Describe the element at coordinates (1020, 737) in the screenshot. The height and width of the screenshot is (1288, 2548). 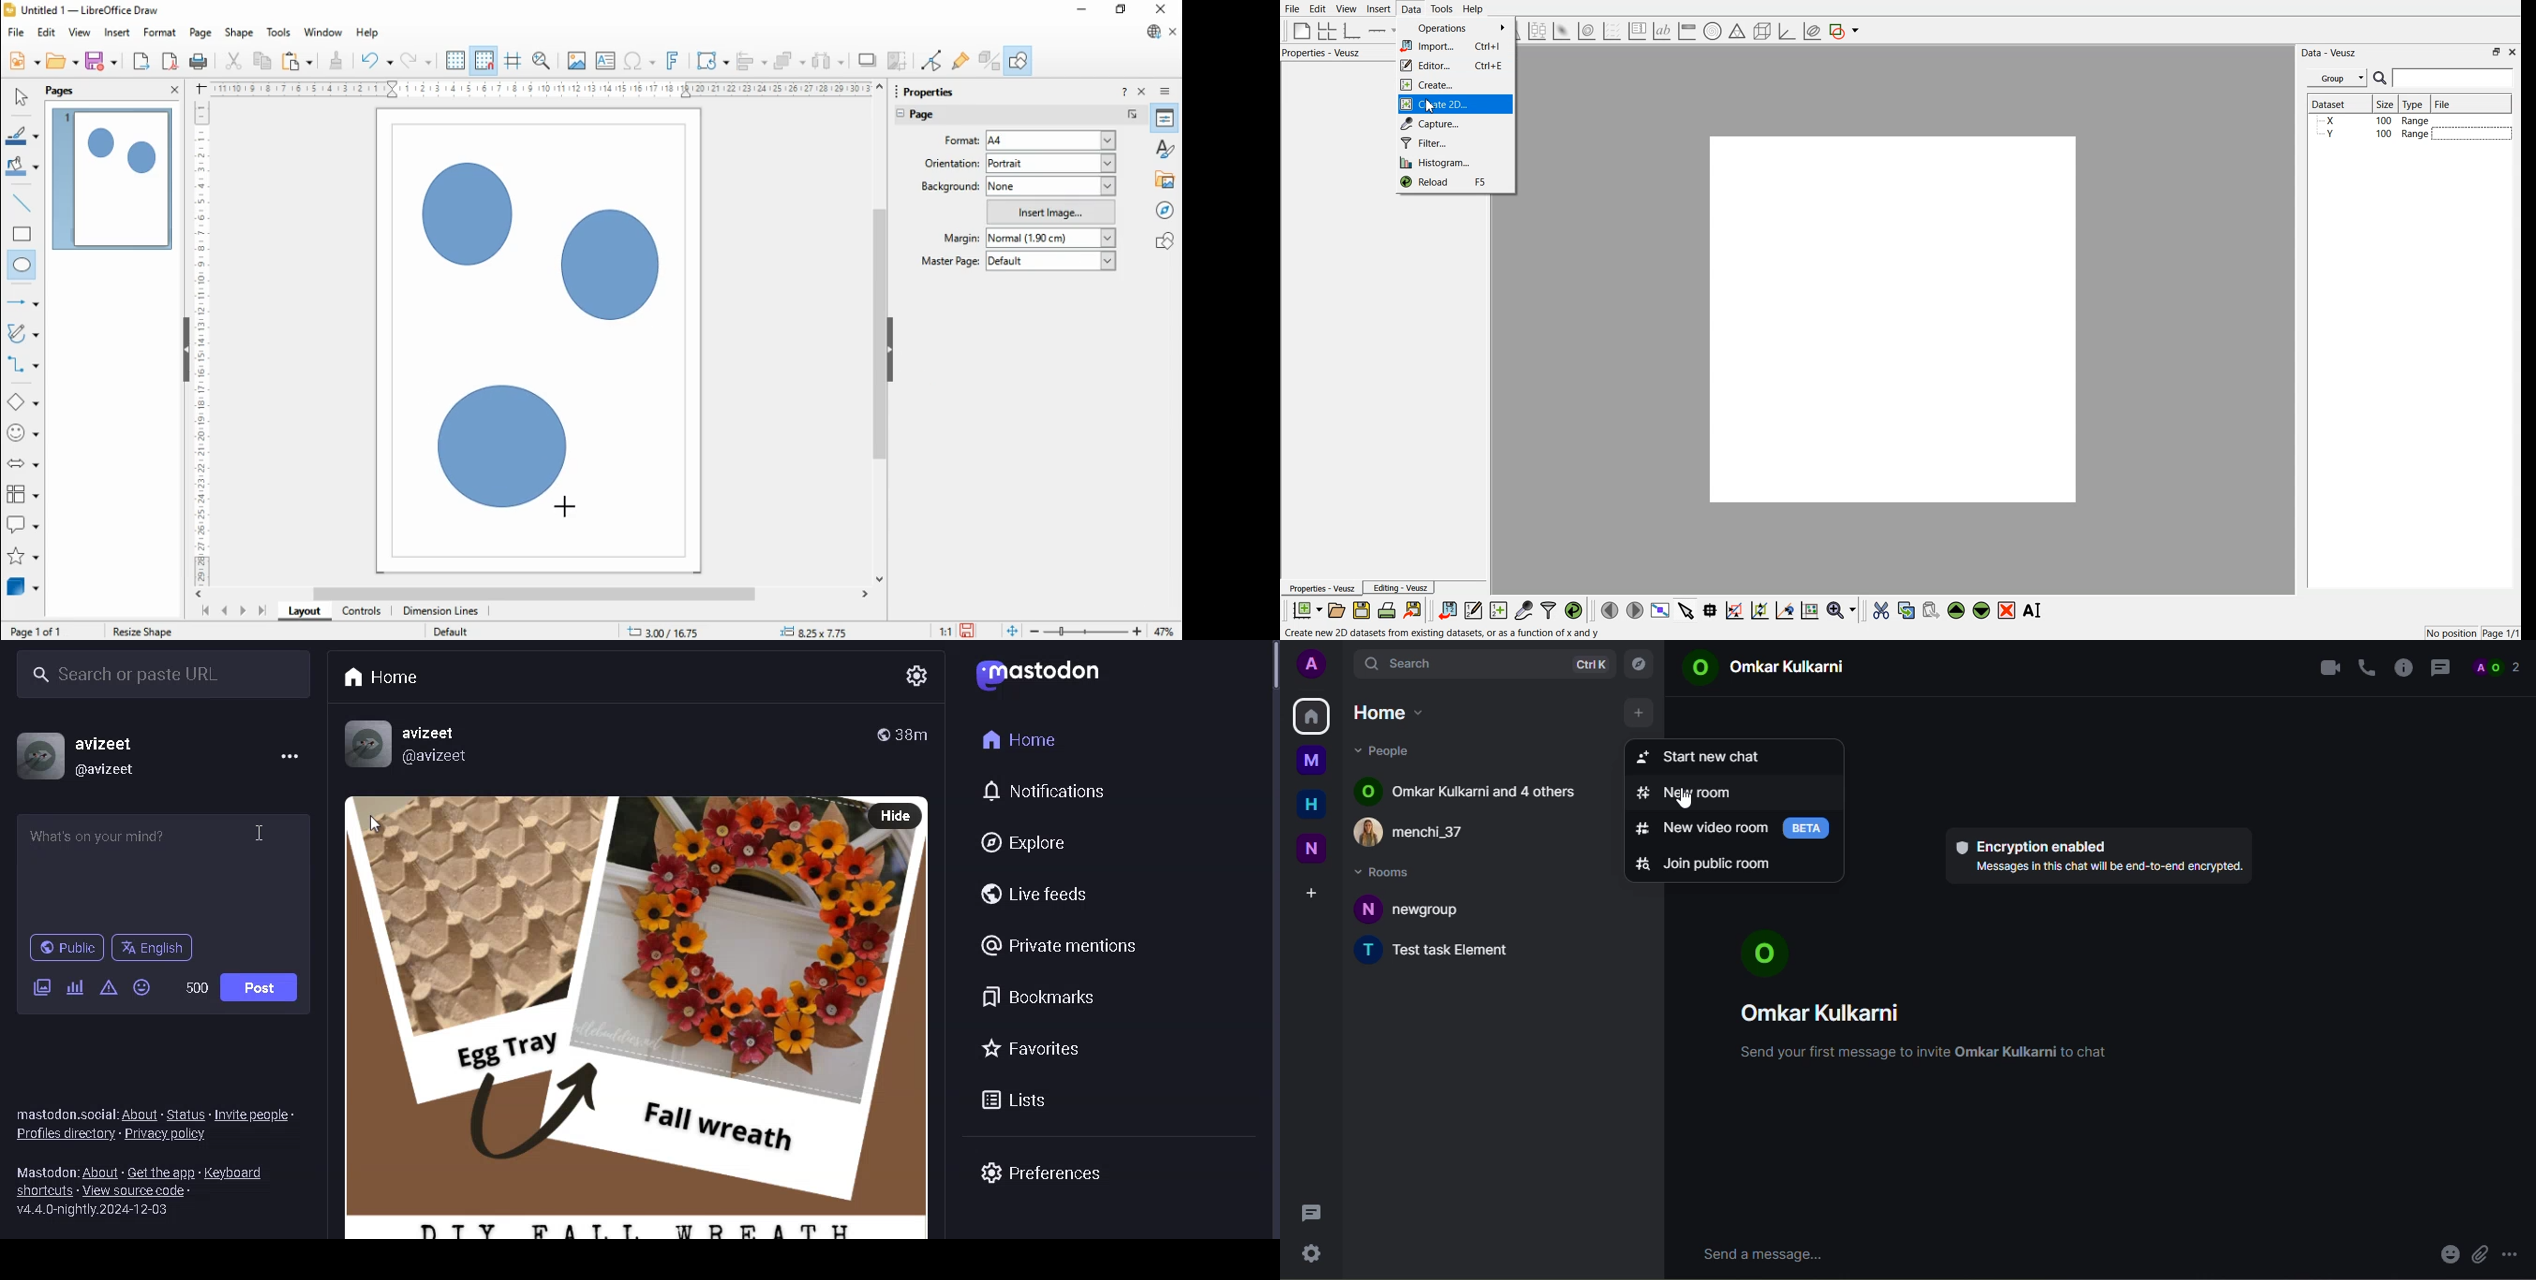
I see `home` at that location.